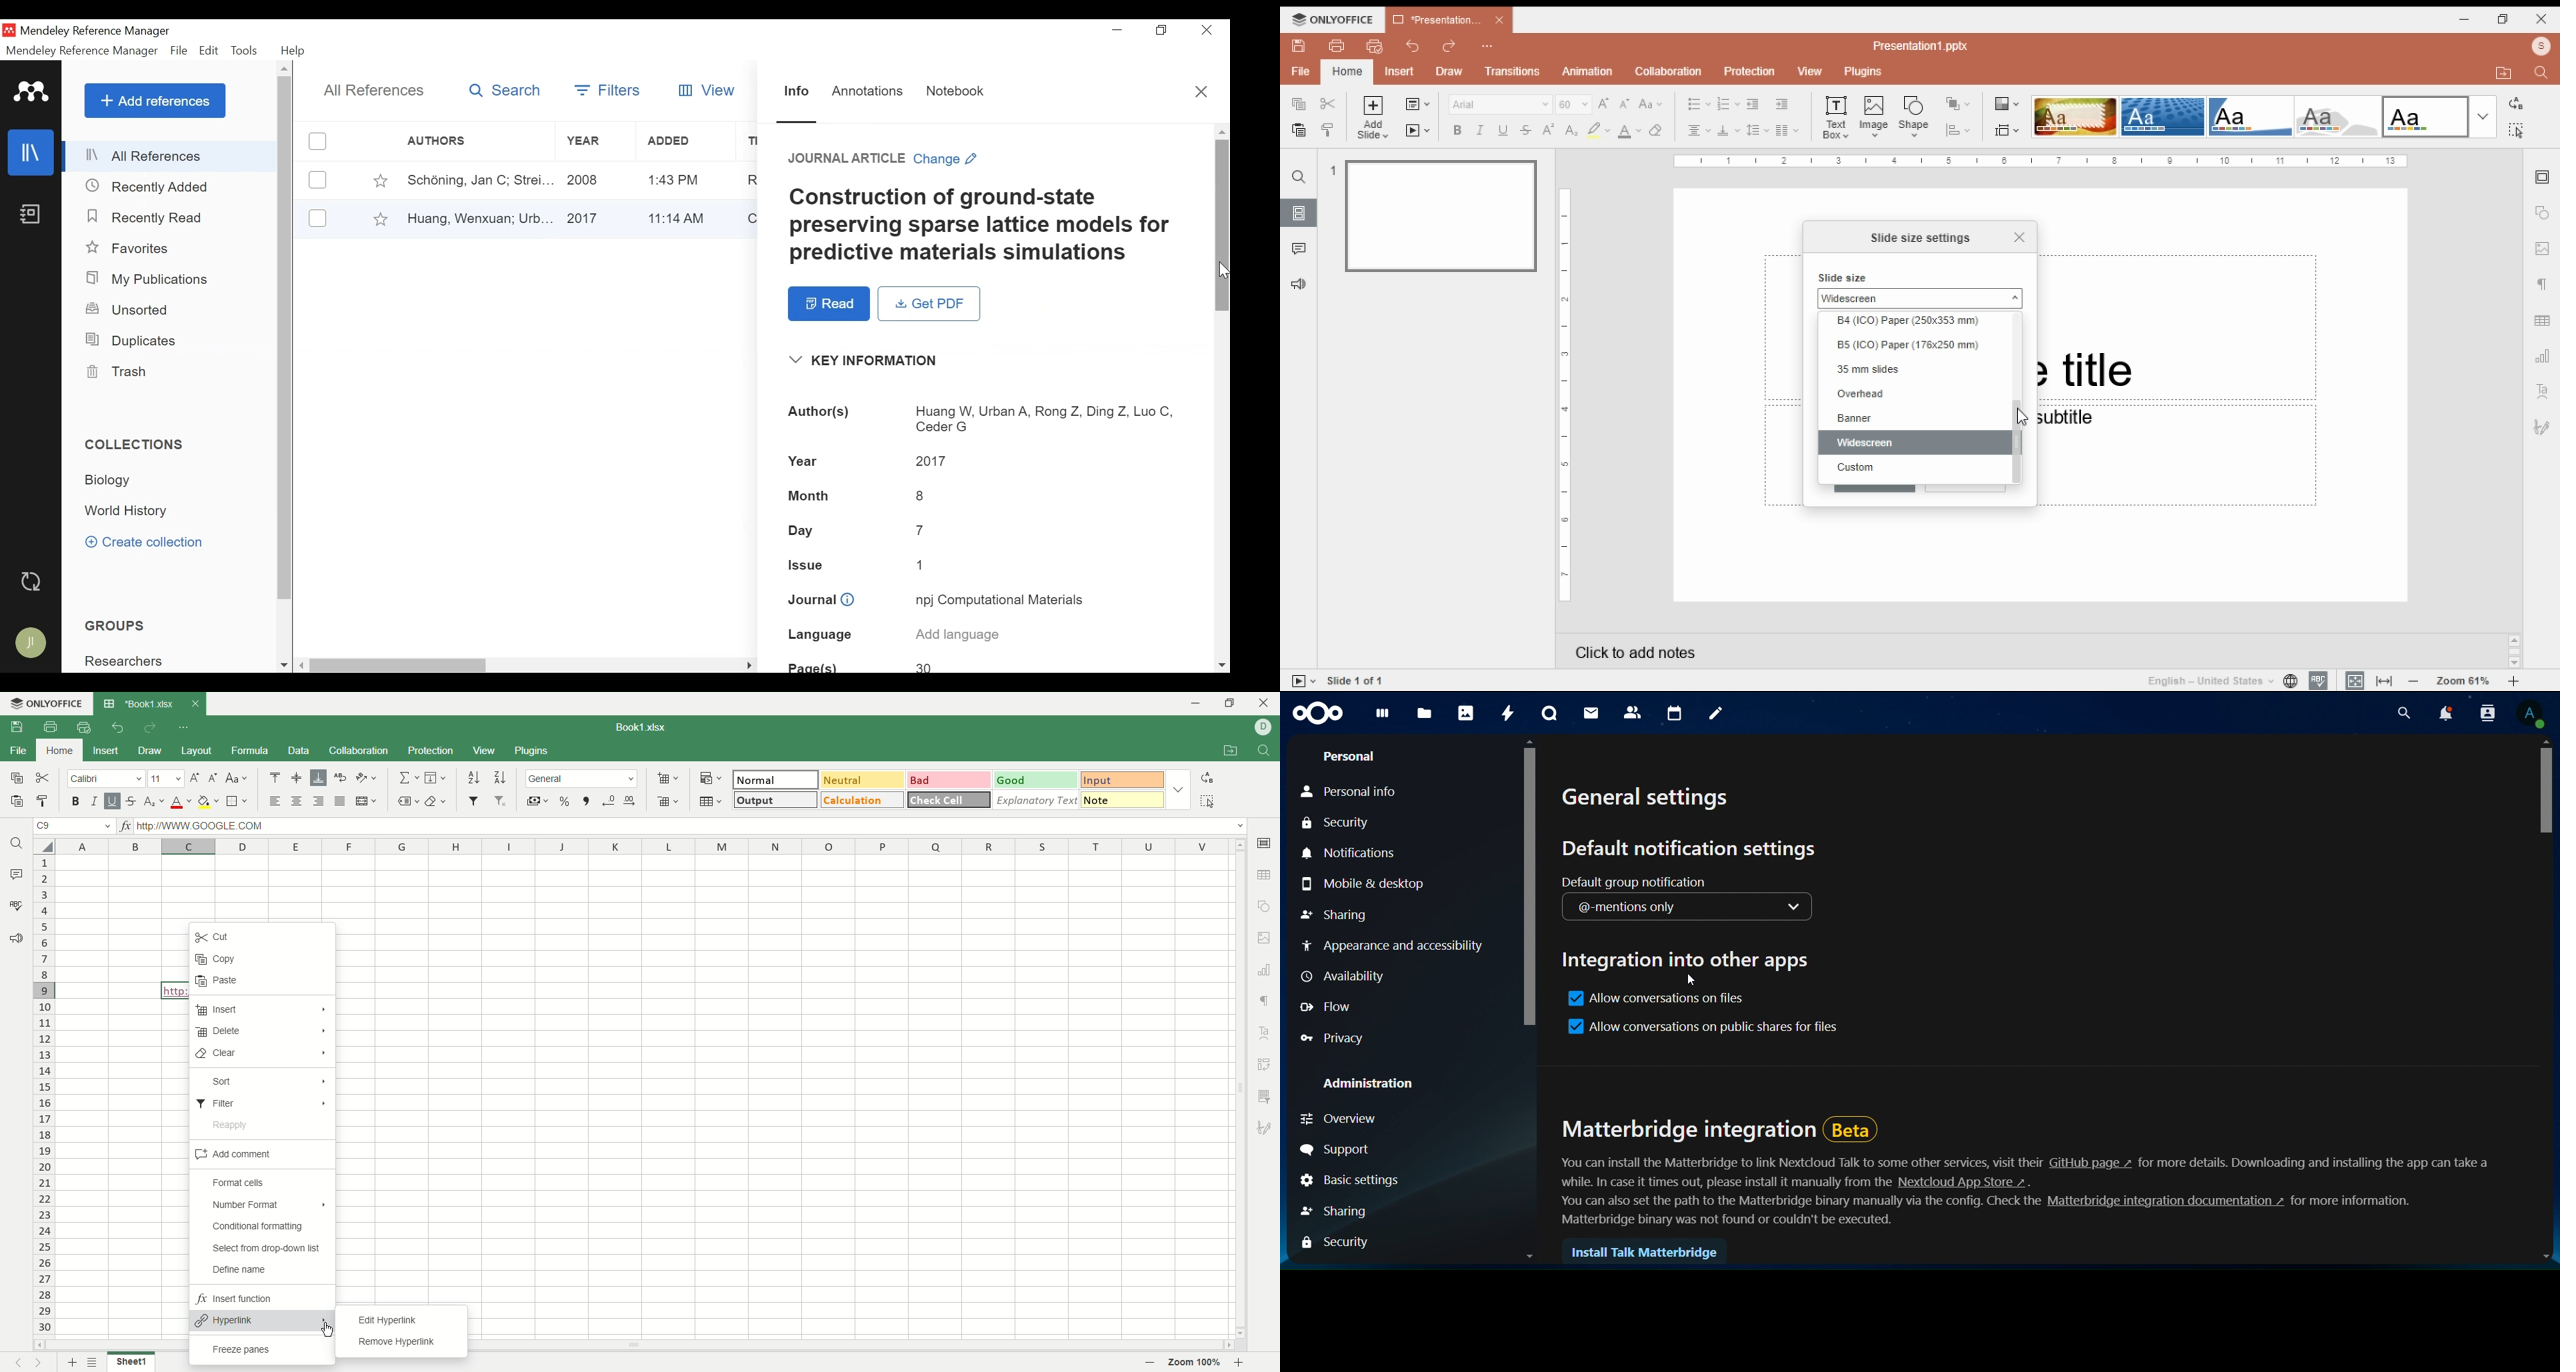  I want to click on select all, so click(45, 845).